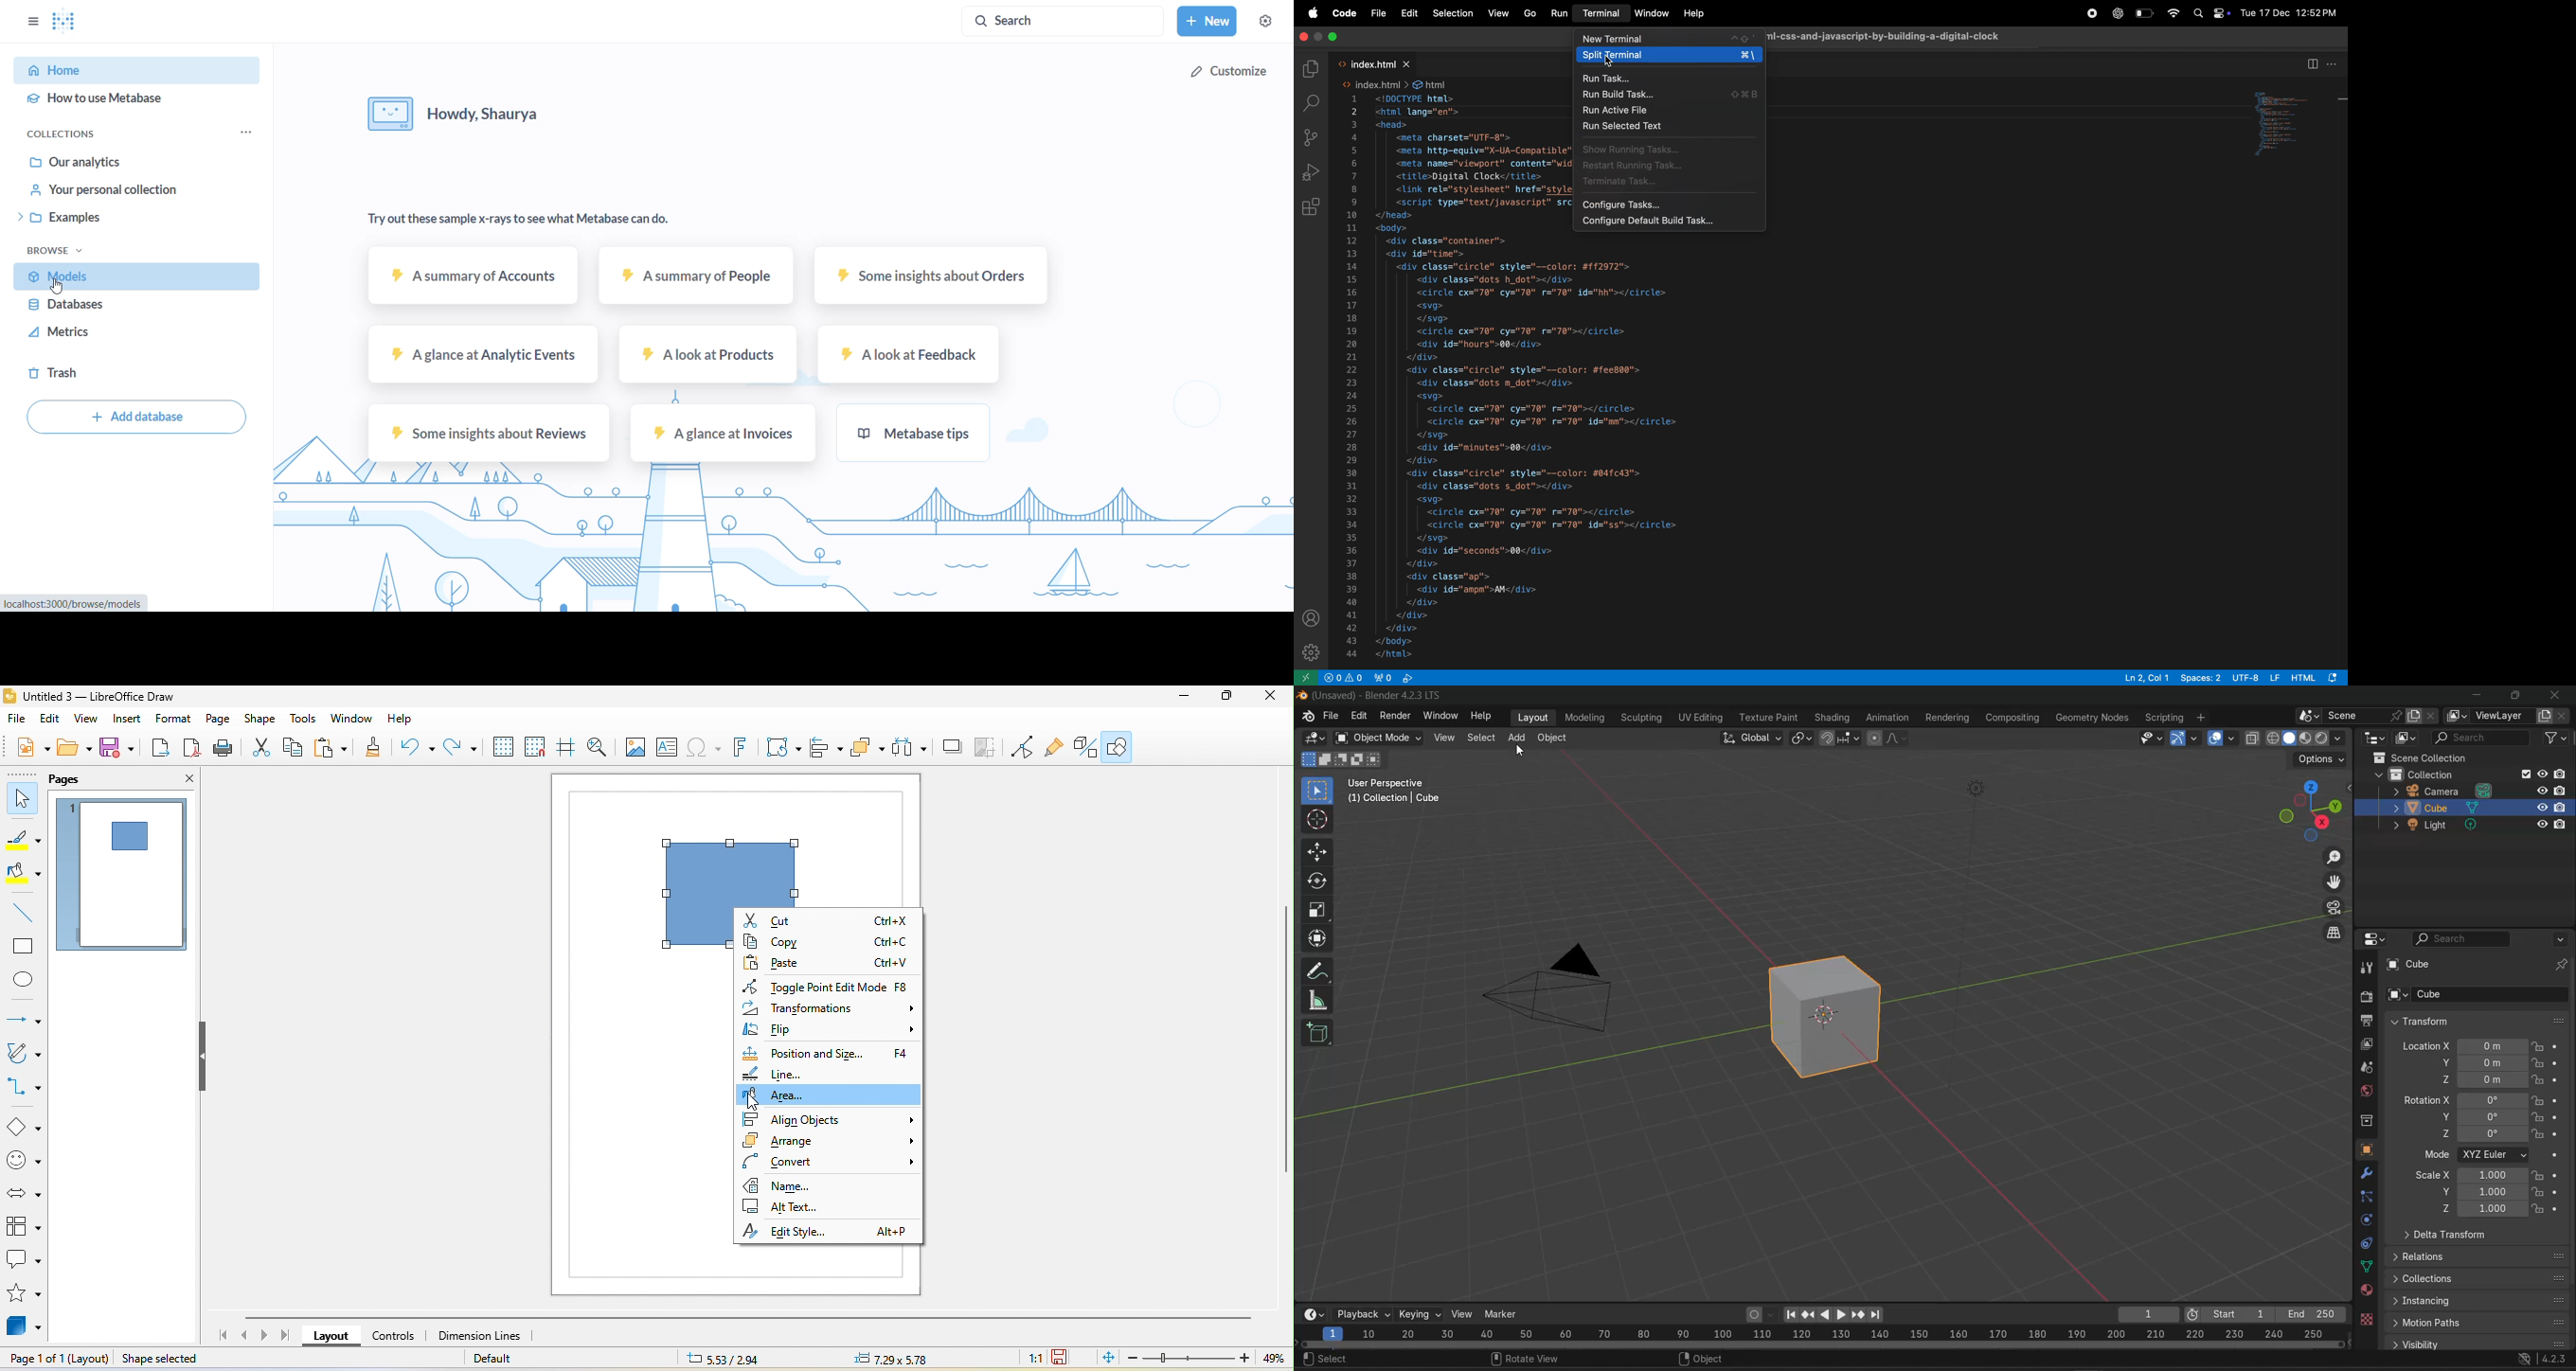  Describe the element at coordinates (2557, 1155) in the screenshot. I see `animate property` at that location.